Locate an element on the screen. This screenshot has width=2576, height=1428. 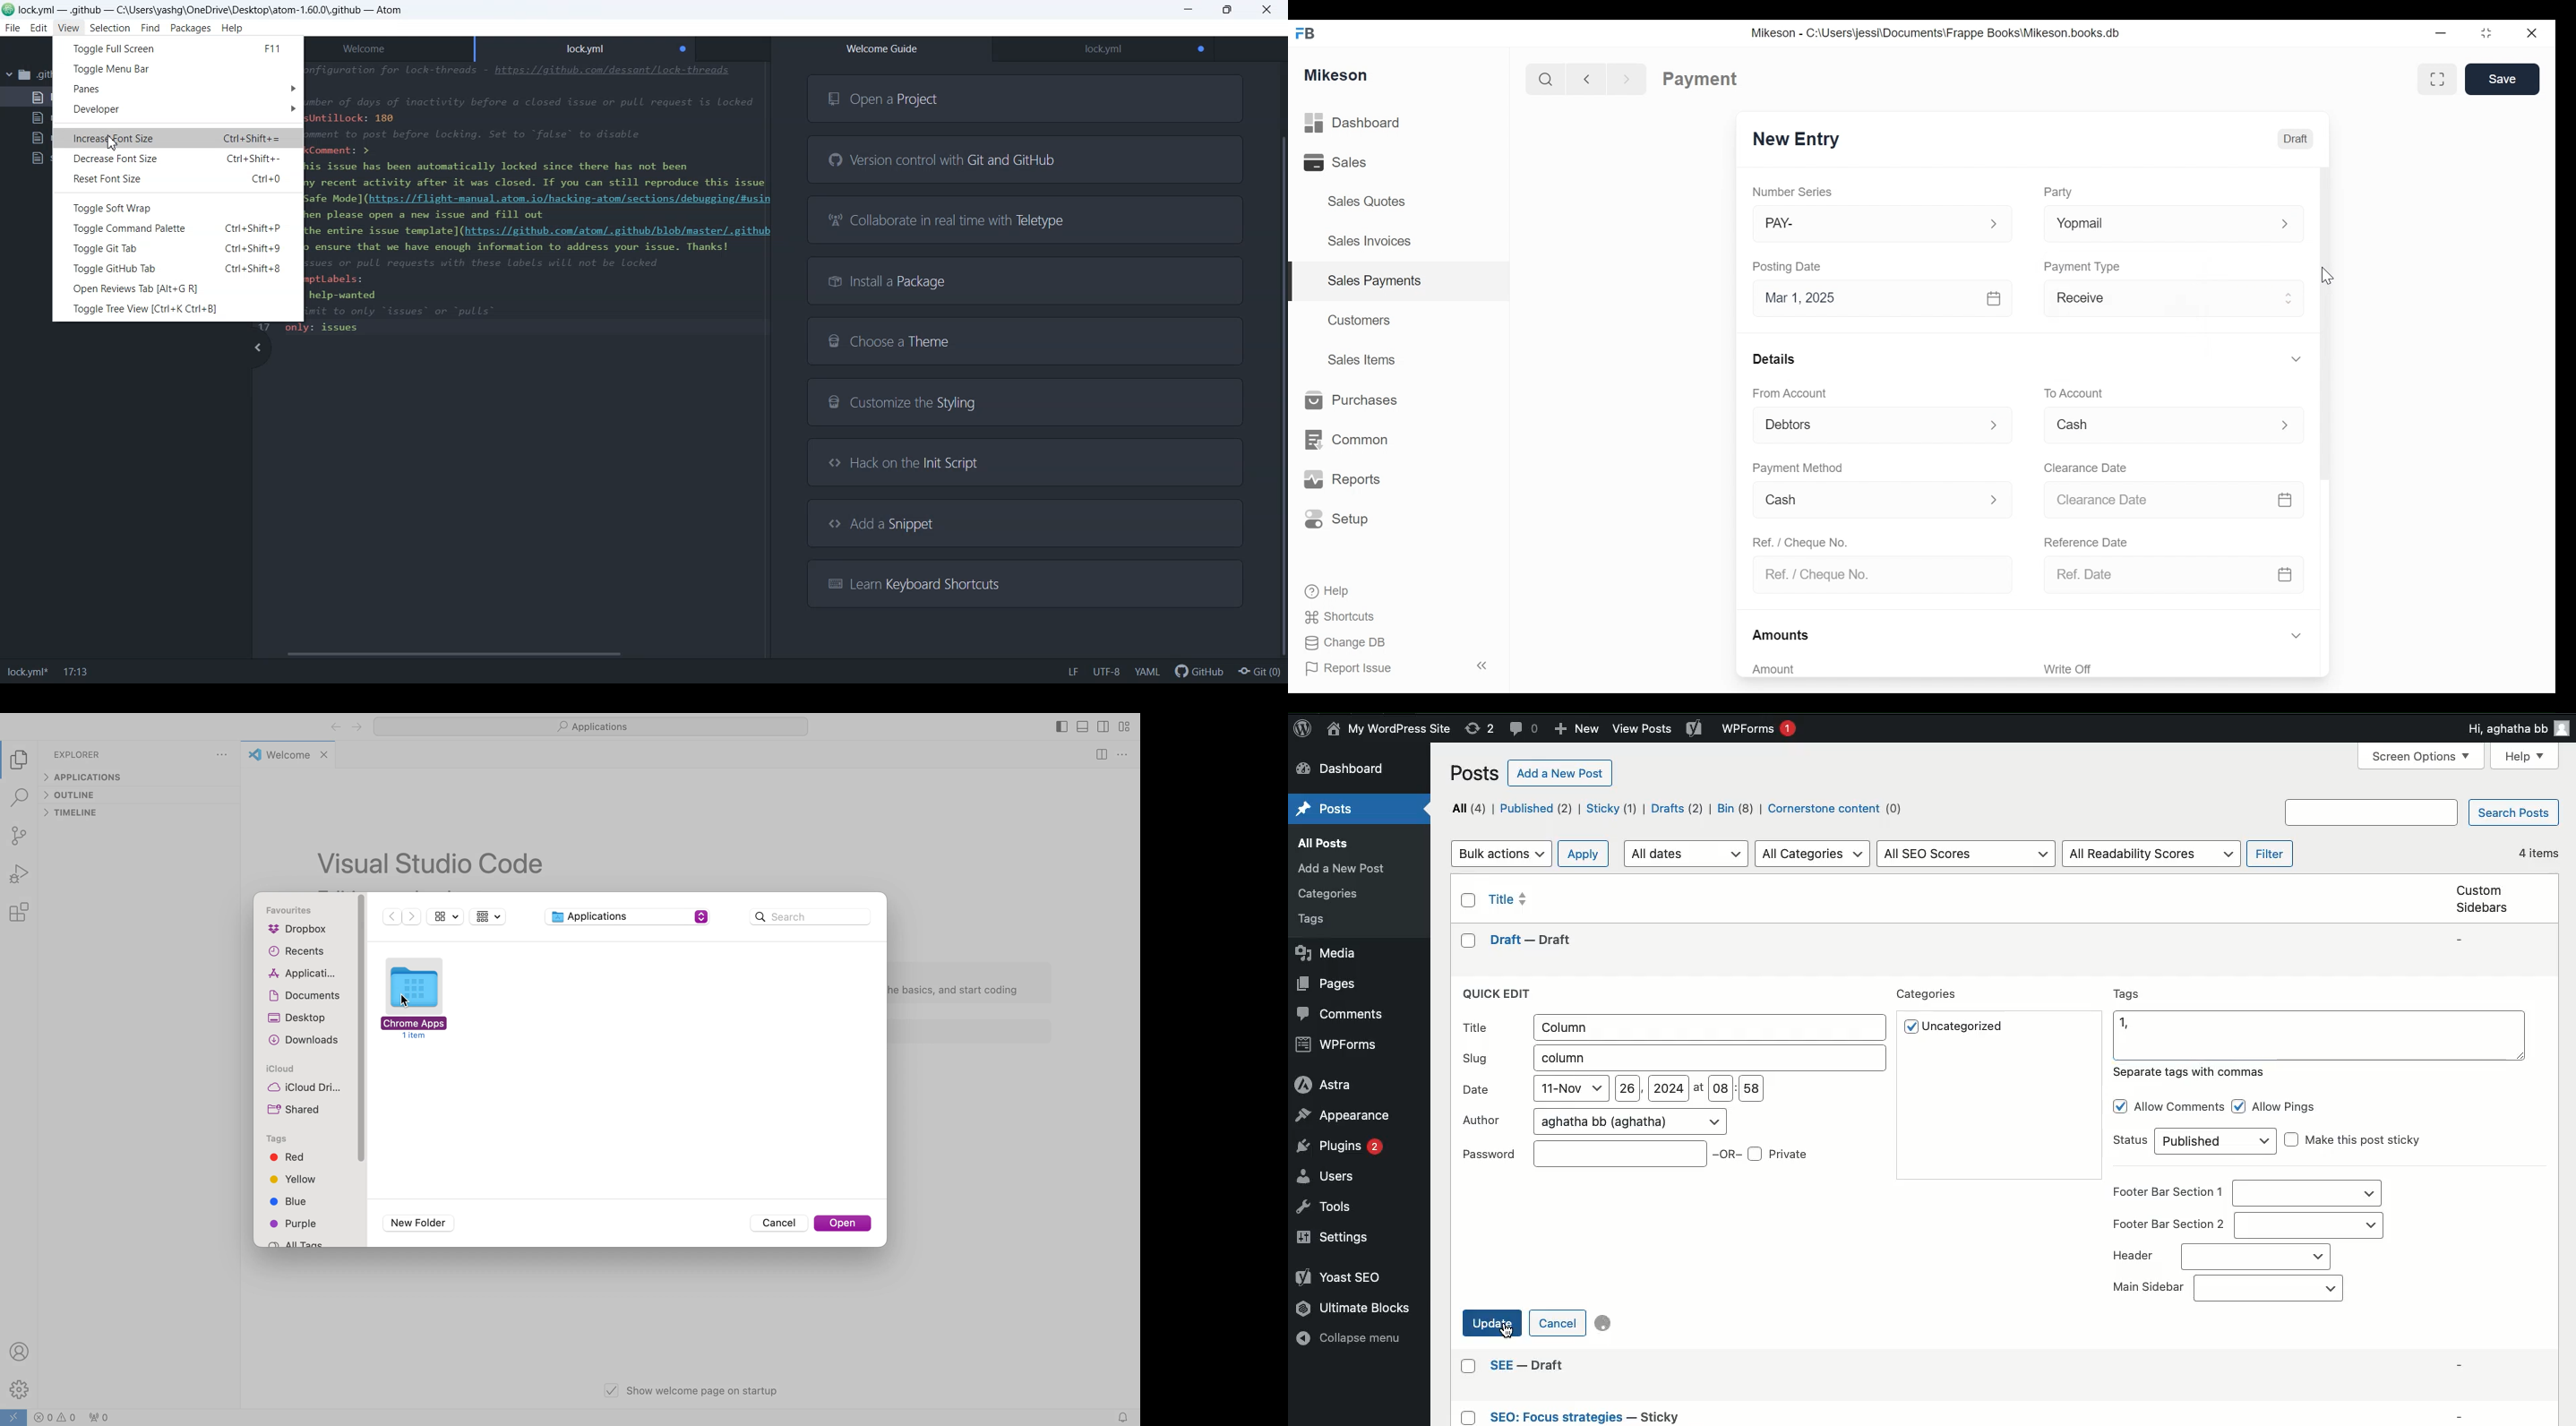
Yoast is located at coordinates (1344, 1280).